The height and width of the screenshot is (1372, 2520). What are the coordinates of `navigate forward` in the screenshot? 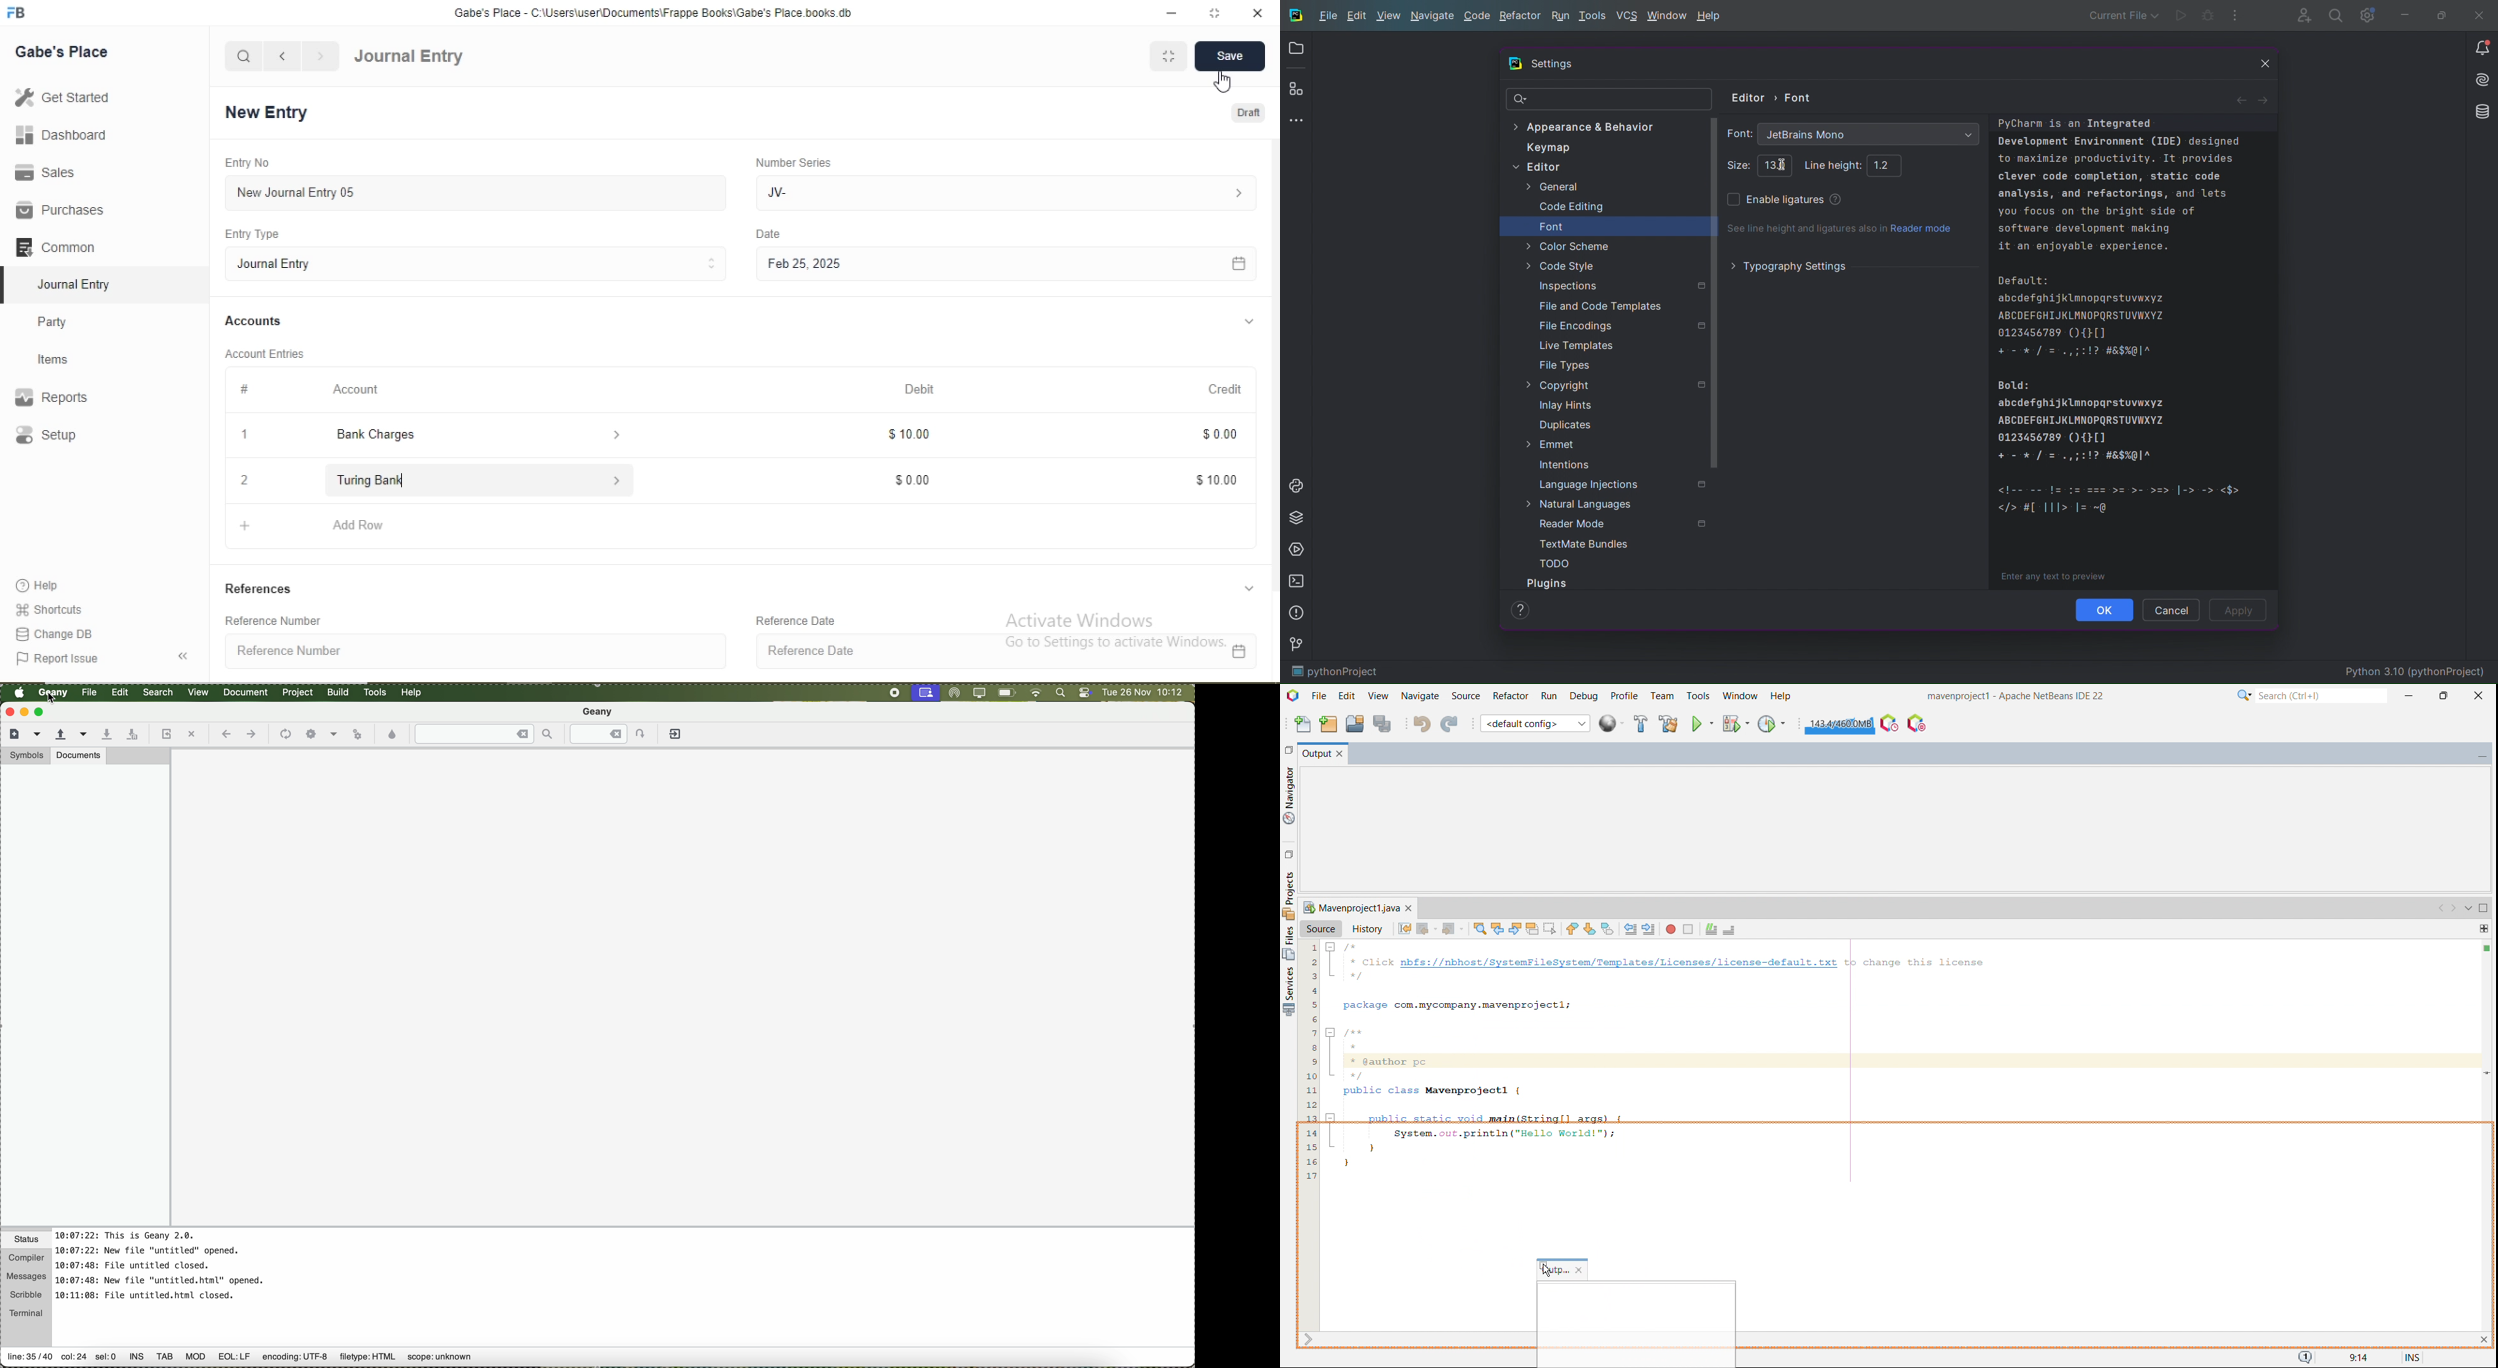 It's located at (322, 56).